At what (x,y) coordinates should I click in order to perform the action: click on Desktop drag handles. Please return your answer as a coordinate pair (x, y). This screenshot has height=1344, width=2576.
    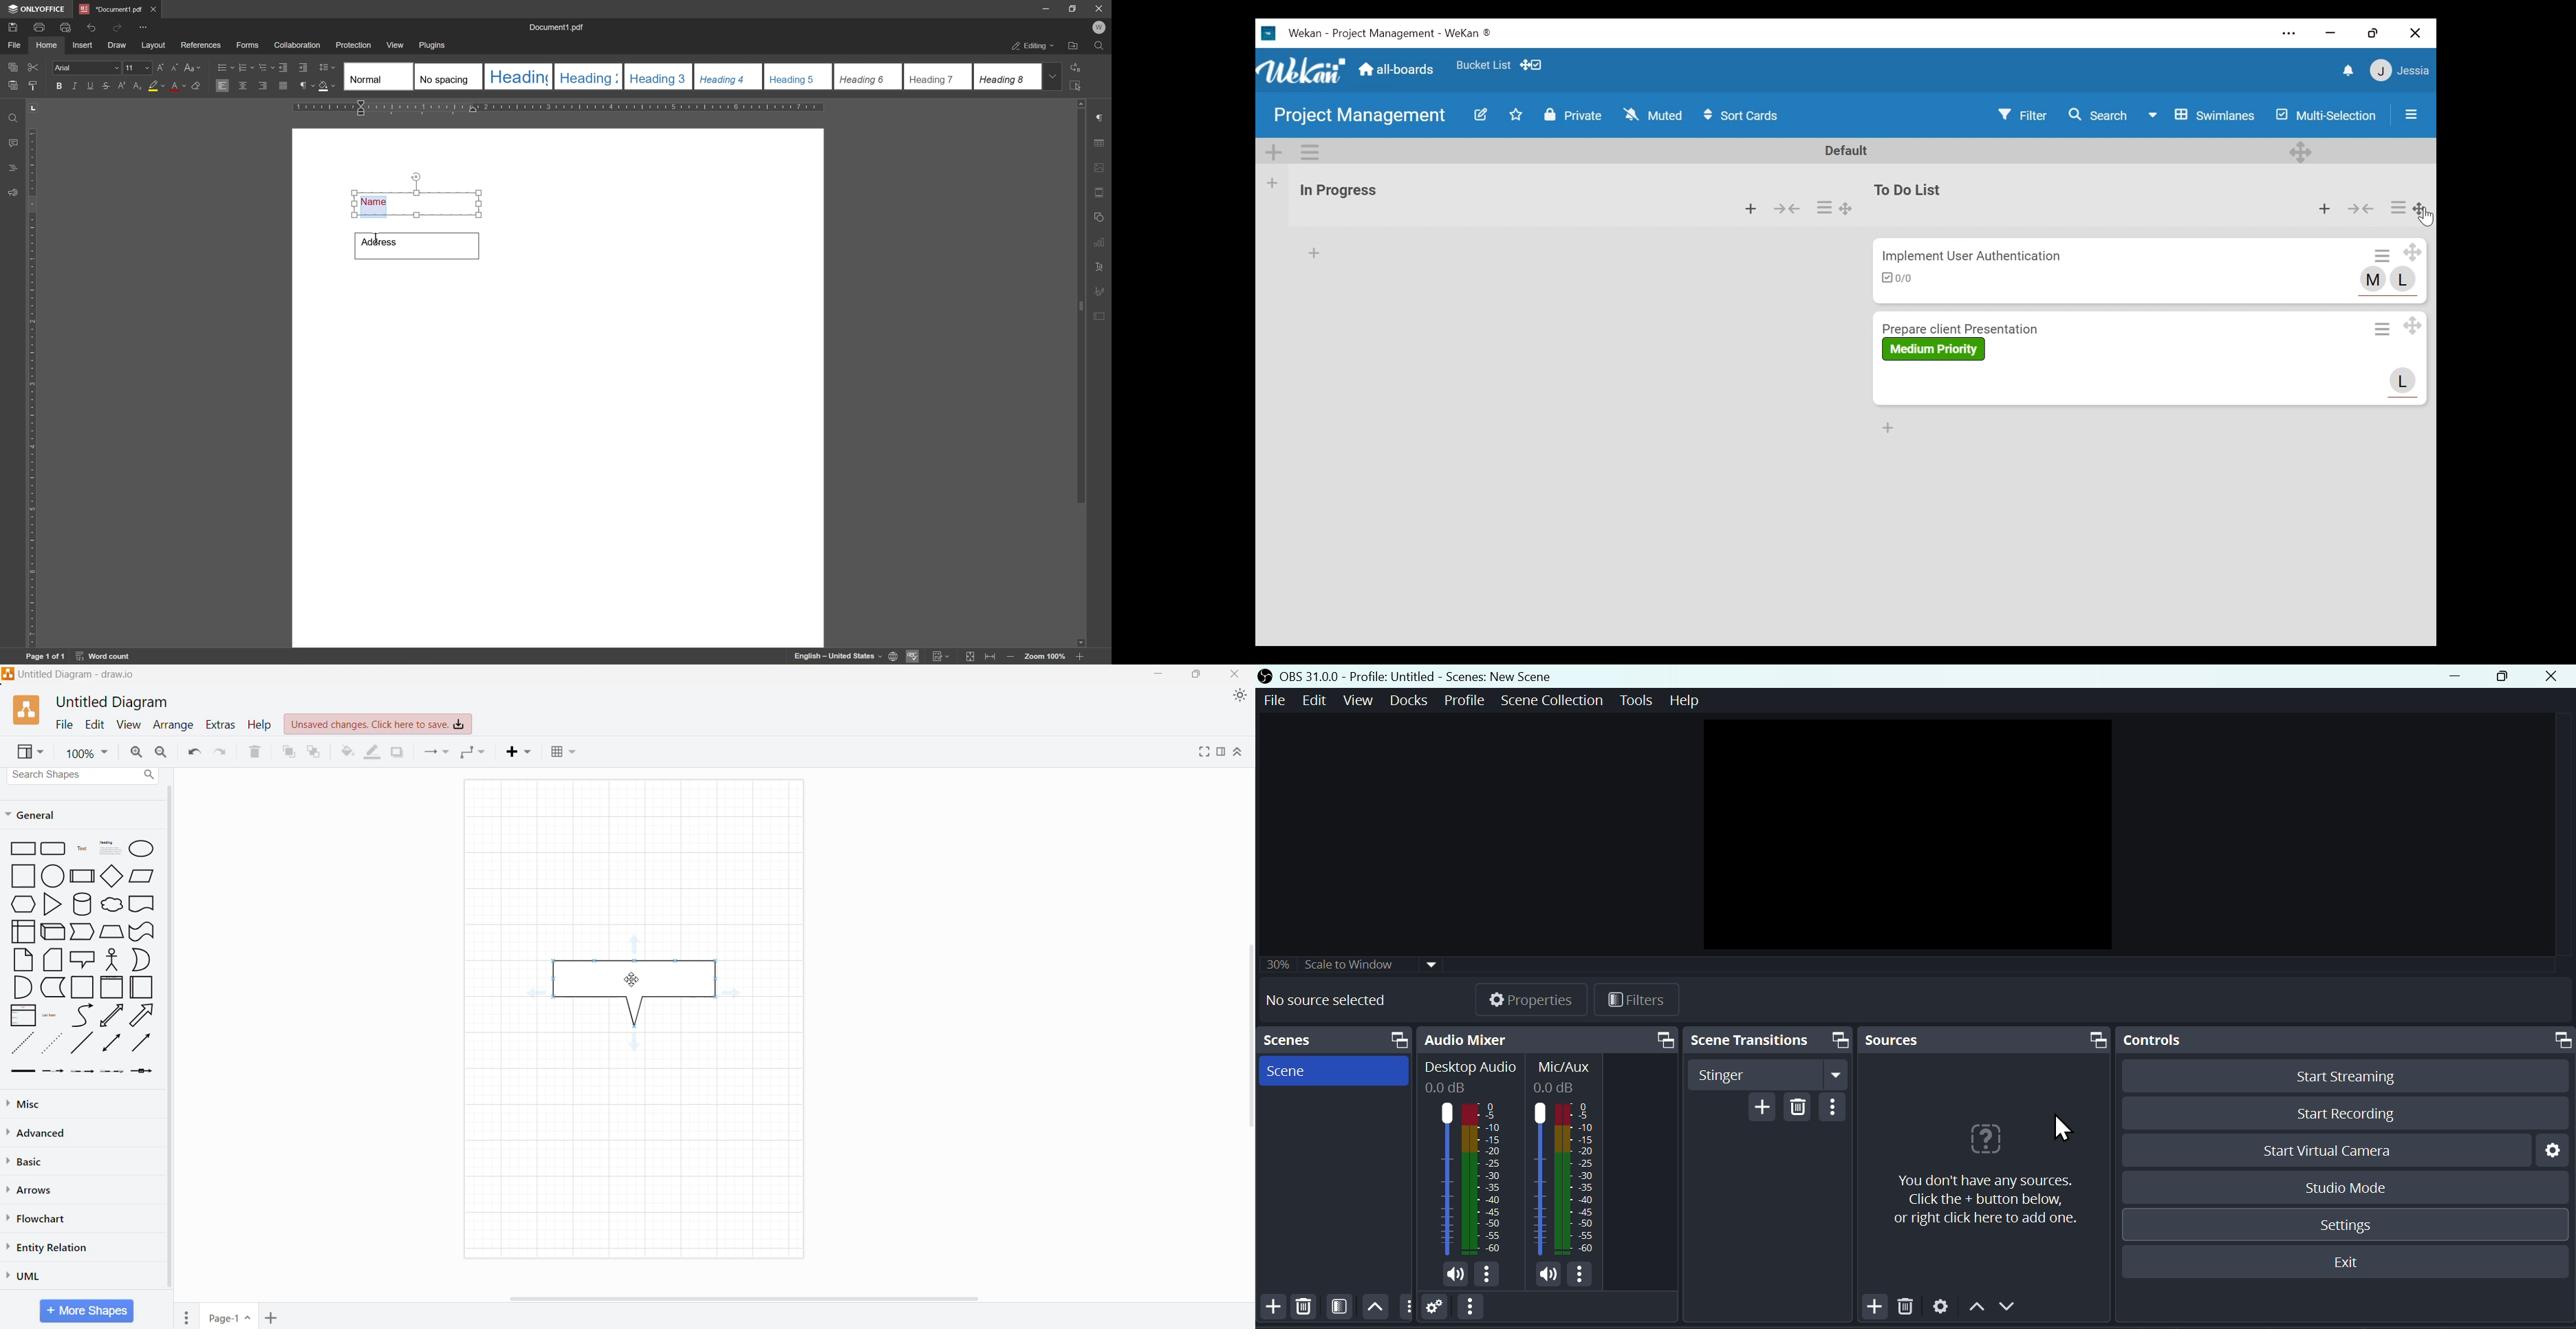
    Looking at the image, I should click on (2301, 151).